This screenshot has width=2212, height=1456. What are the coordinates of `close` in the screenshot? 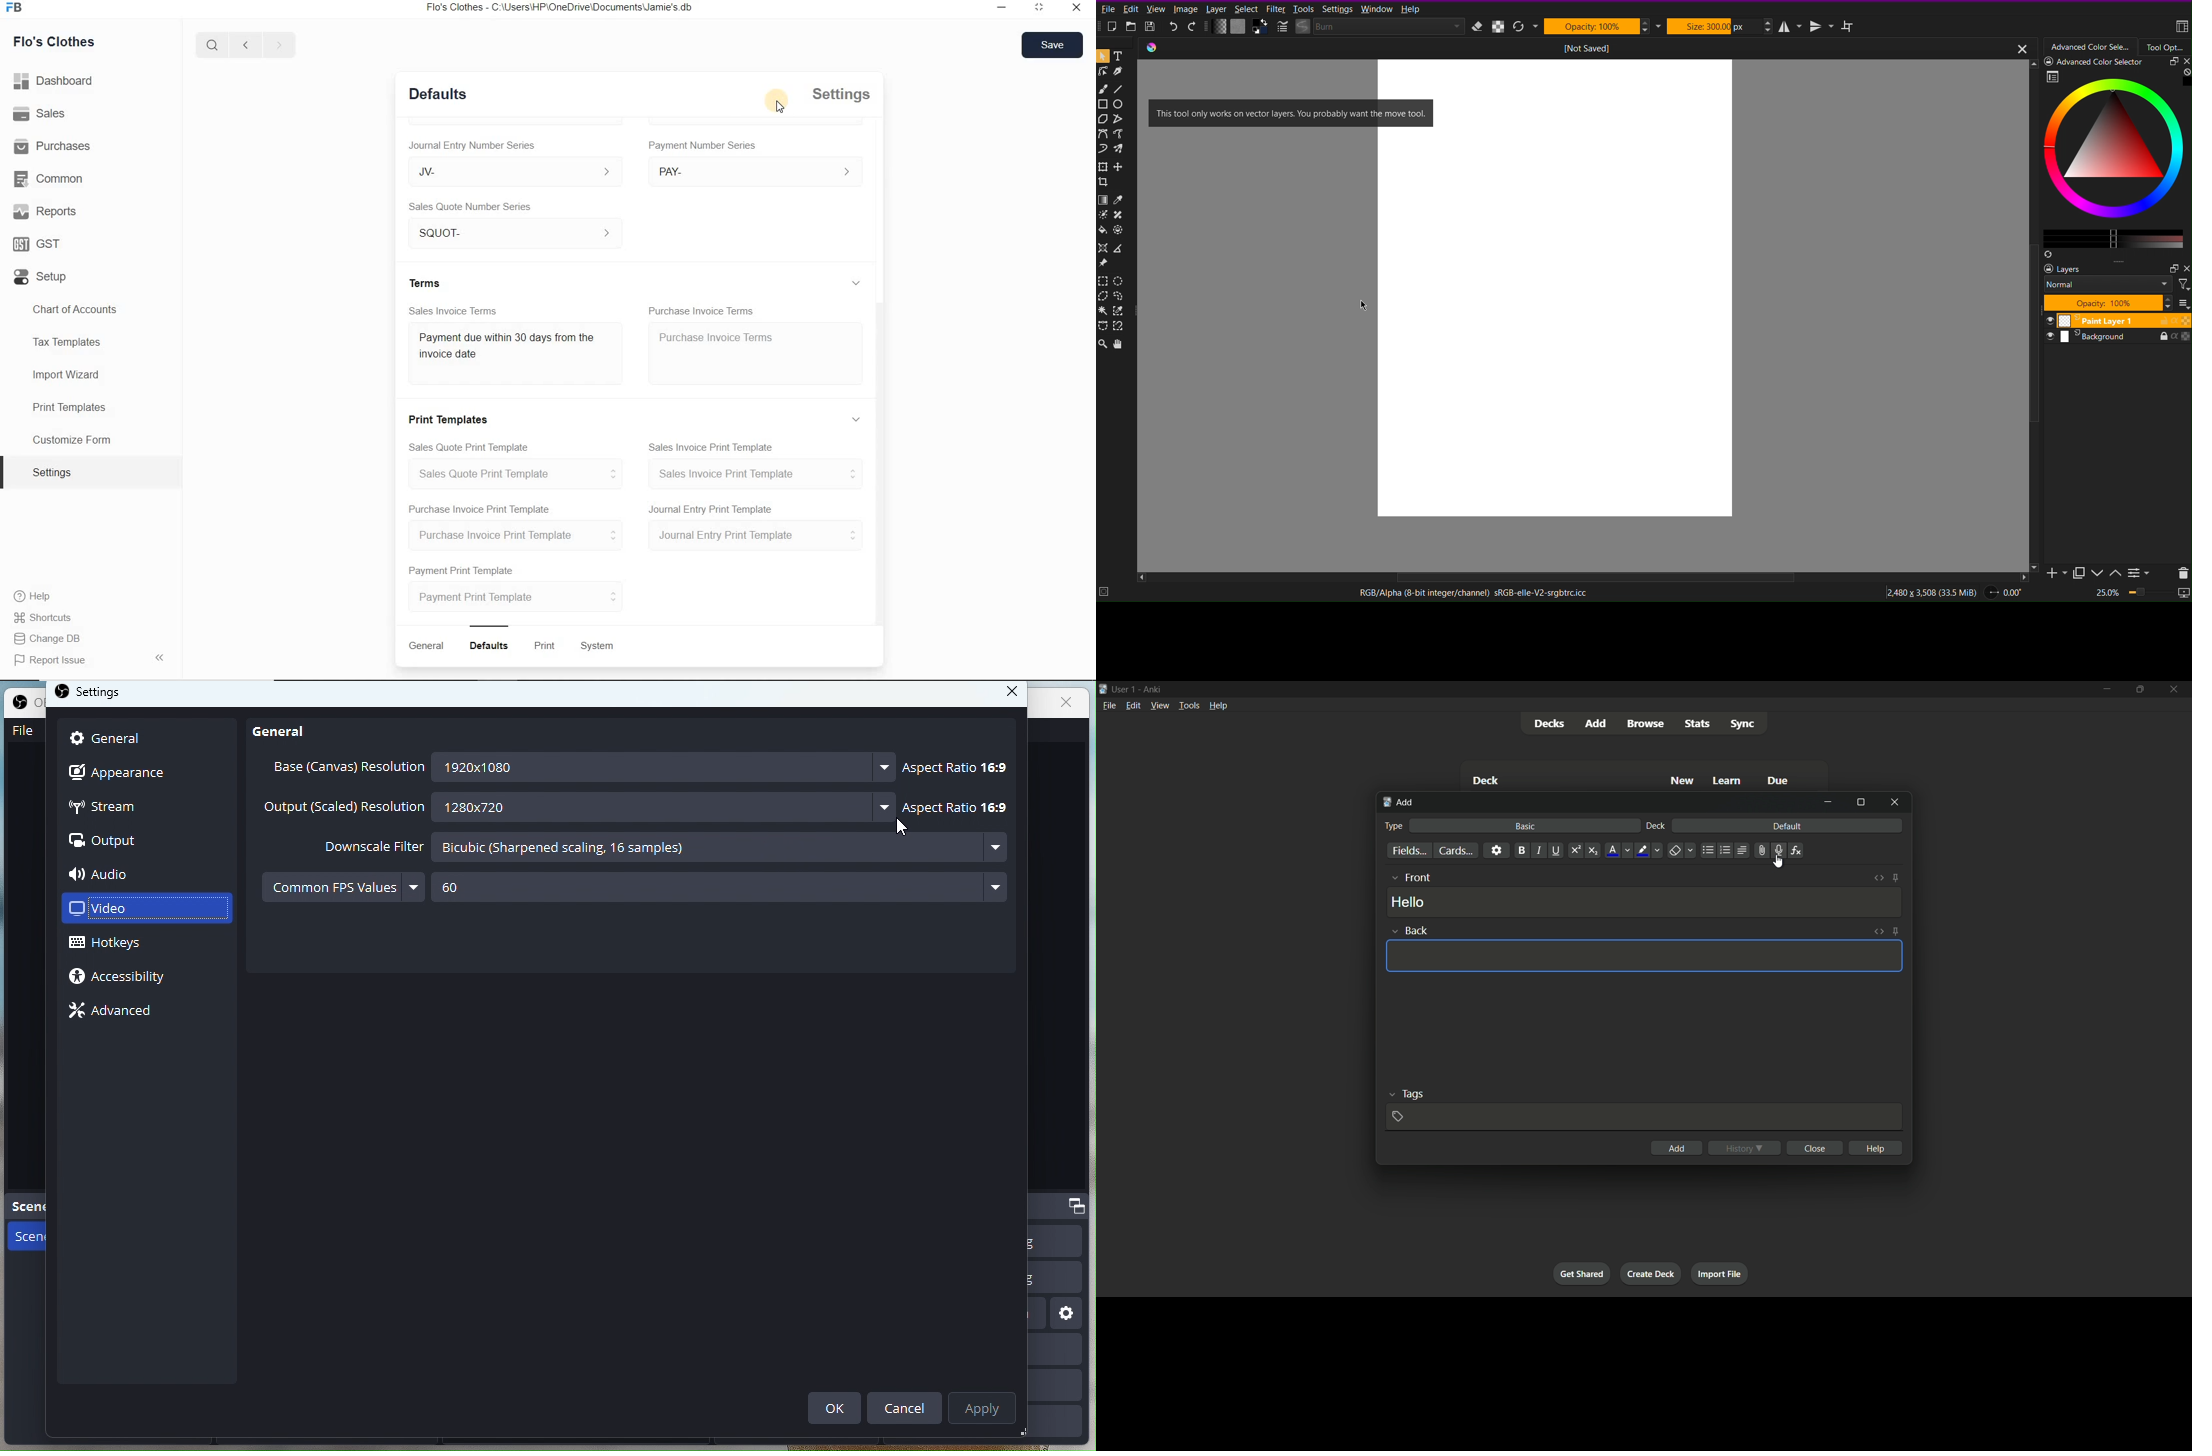 It's located at (1069, 701).